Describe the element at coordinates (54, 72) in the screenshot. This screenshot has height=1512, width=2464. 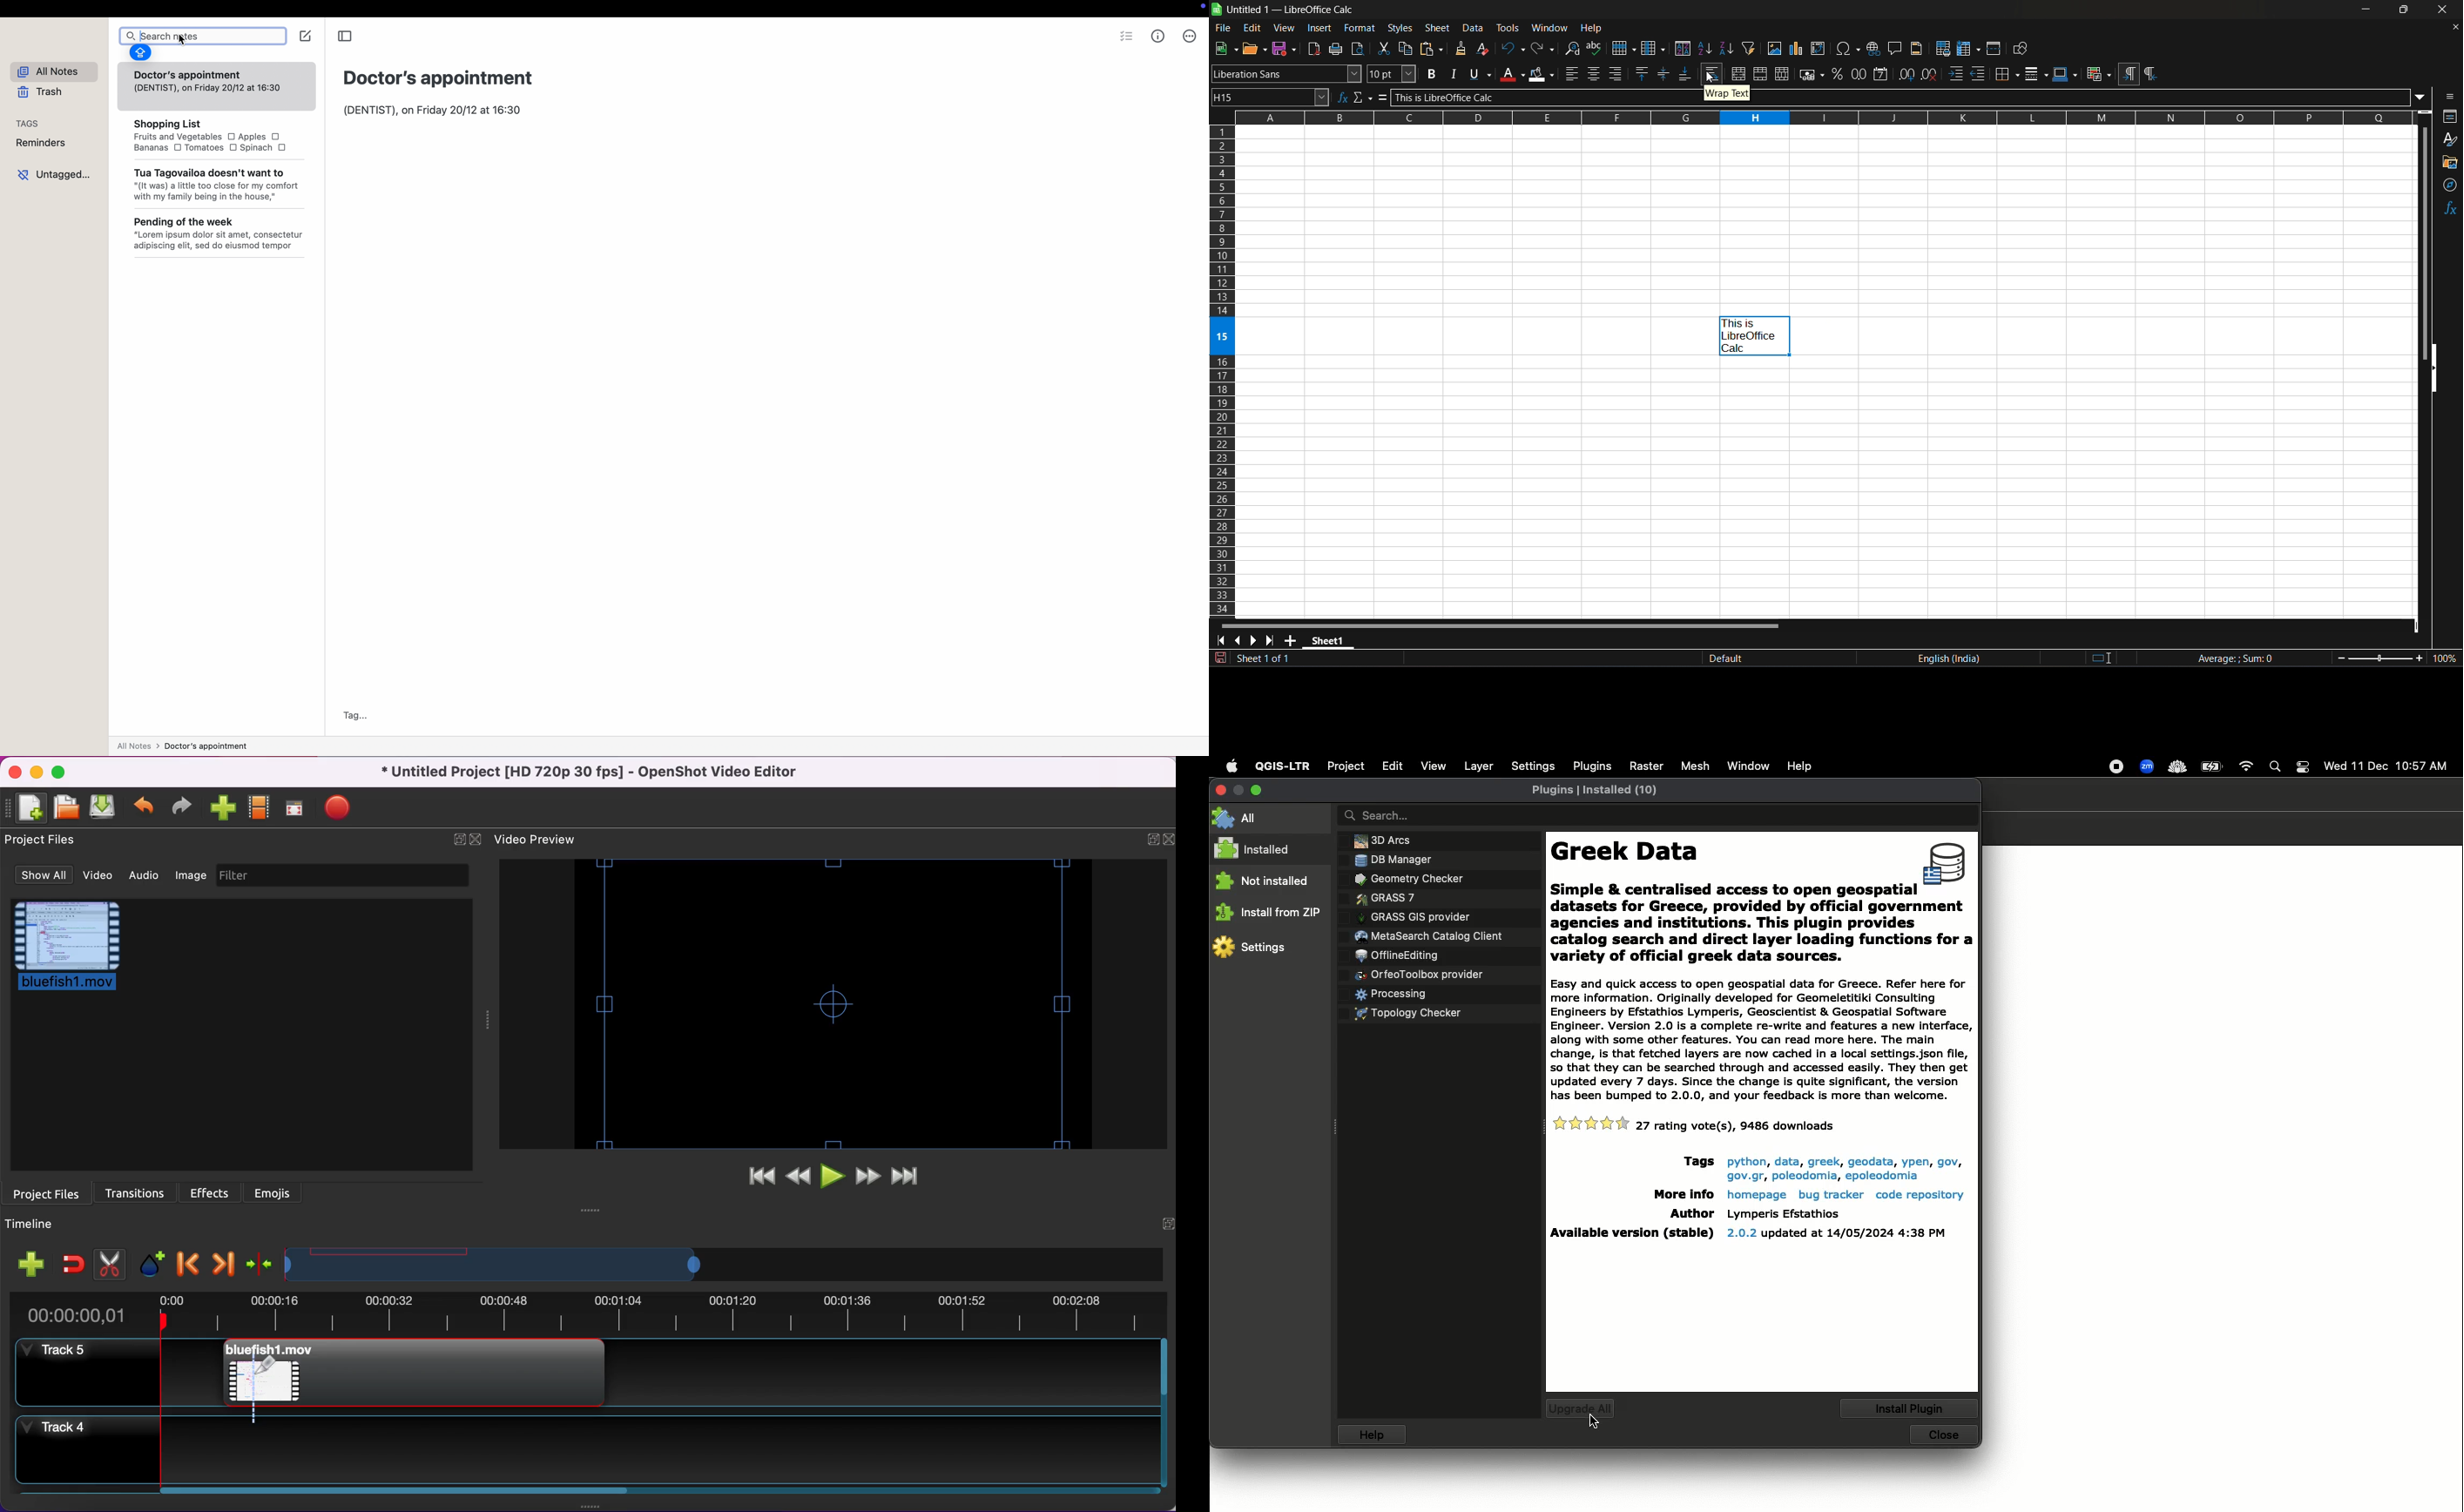
I see `all notes` at that location.